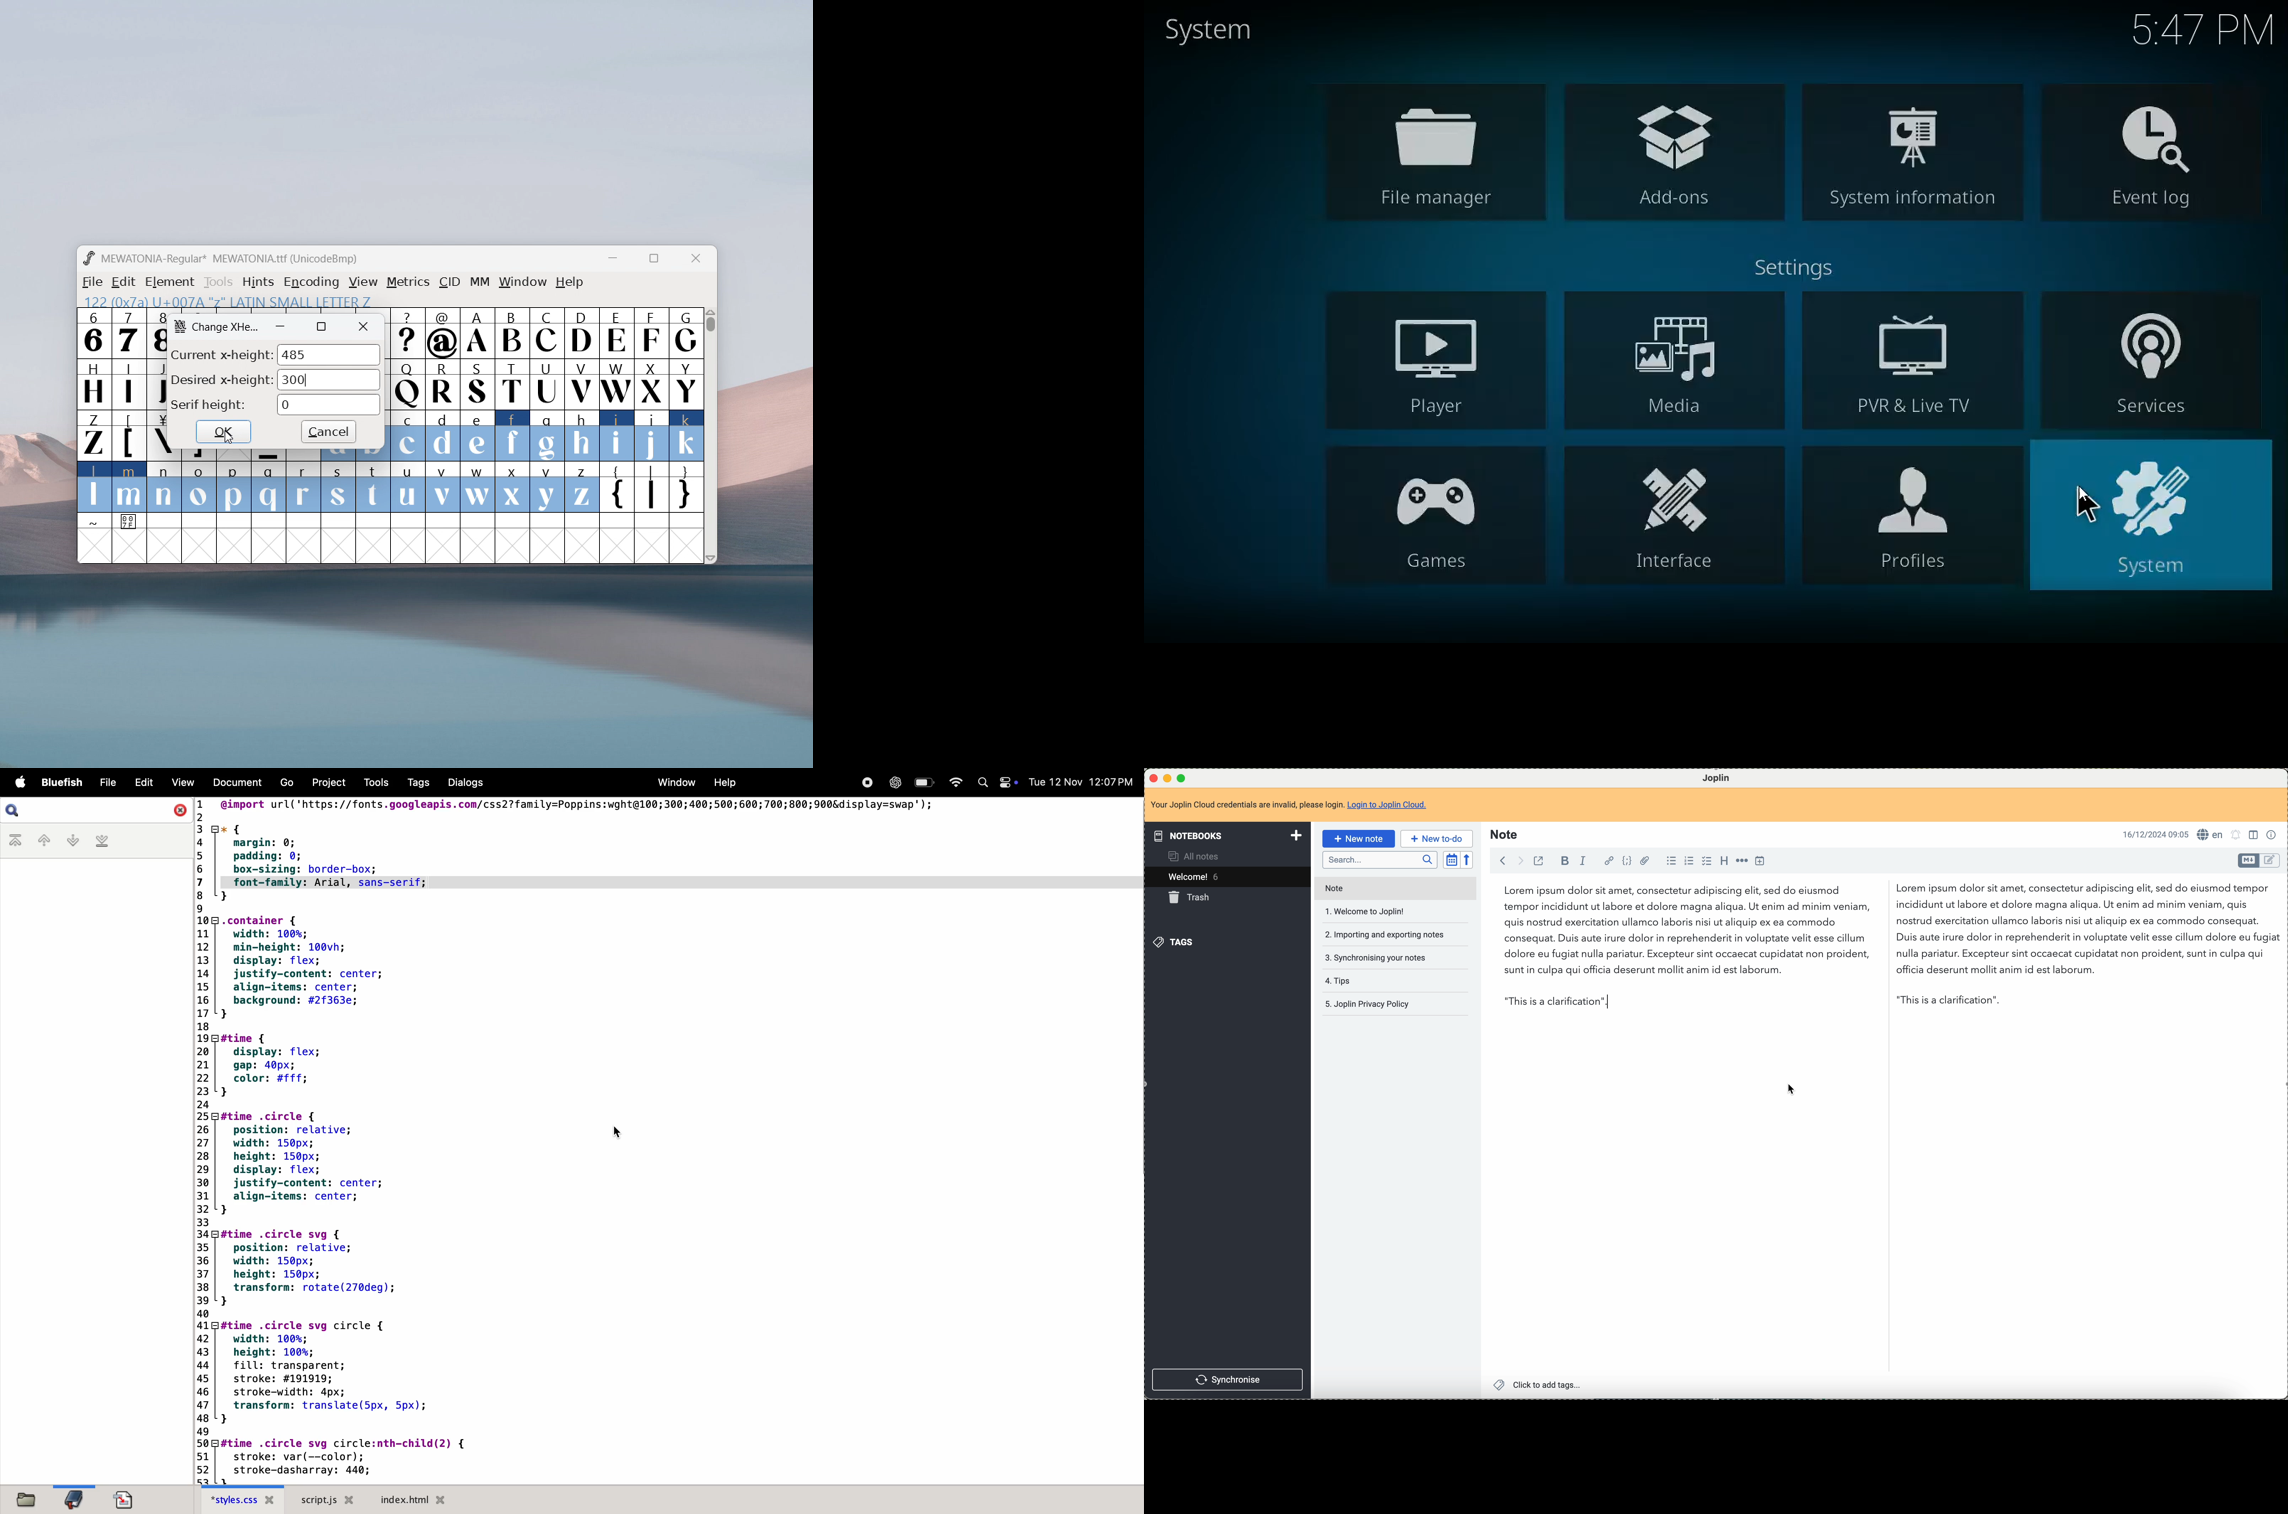 The height and width of the screenshot is (1540, 2296). What do you see at coordinates (1792, 266) in the screenshot?
I see `settings` at bounding box center [1792, 266].